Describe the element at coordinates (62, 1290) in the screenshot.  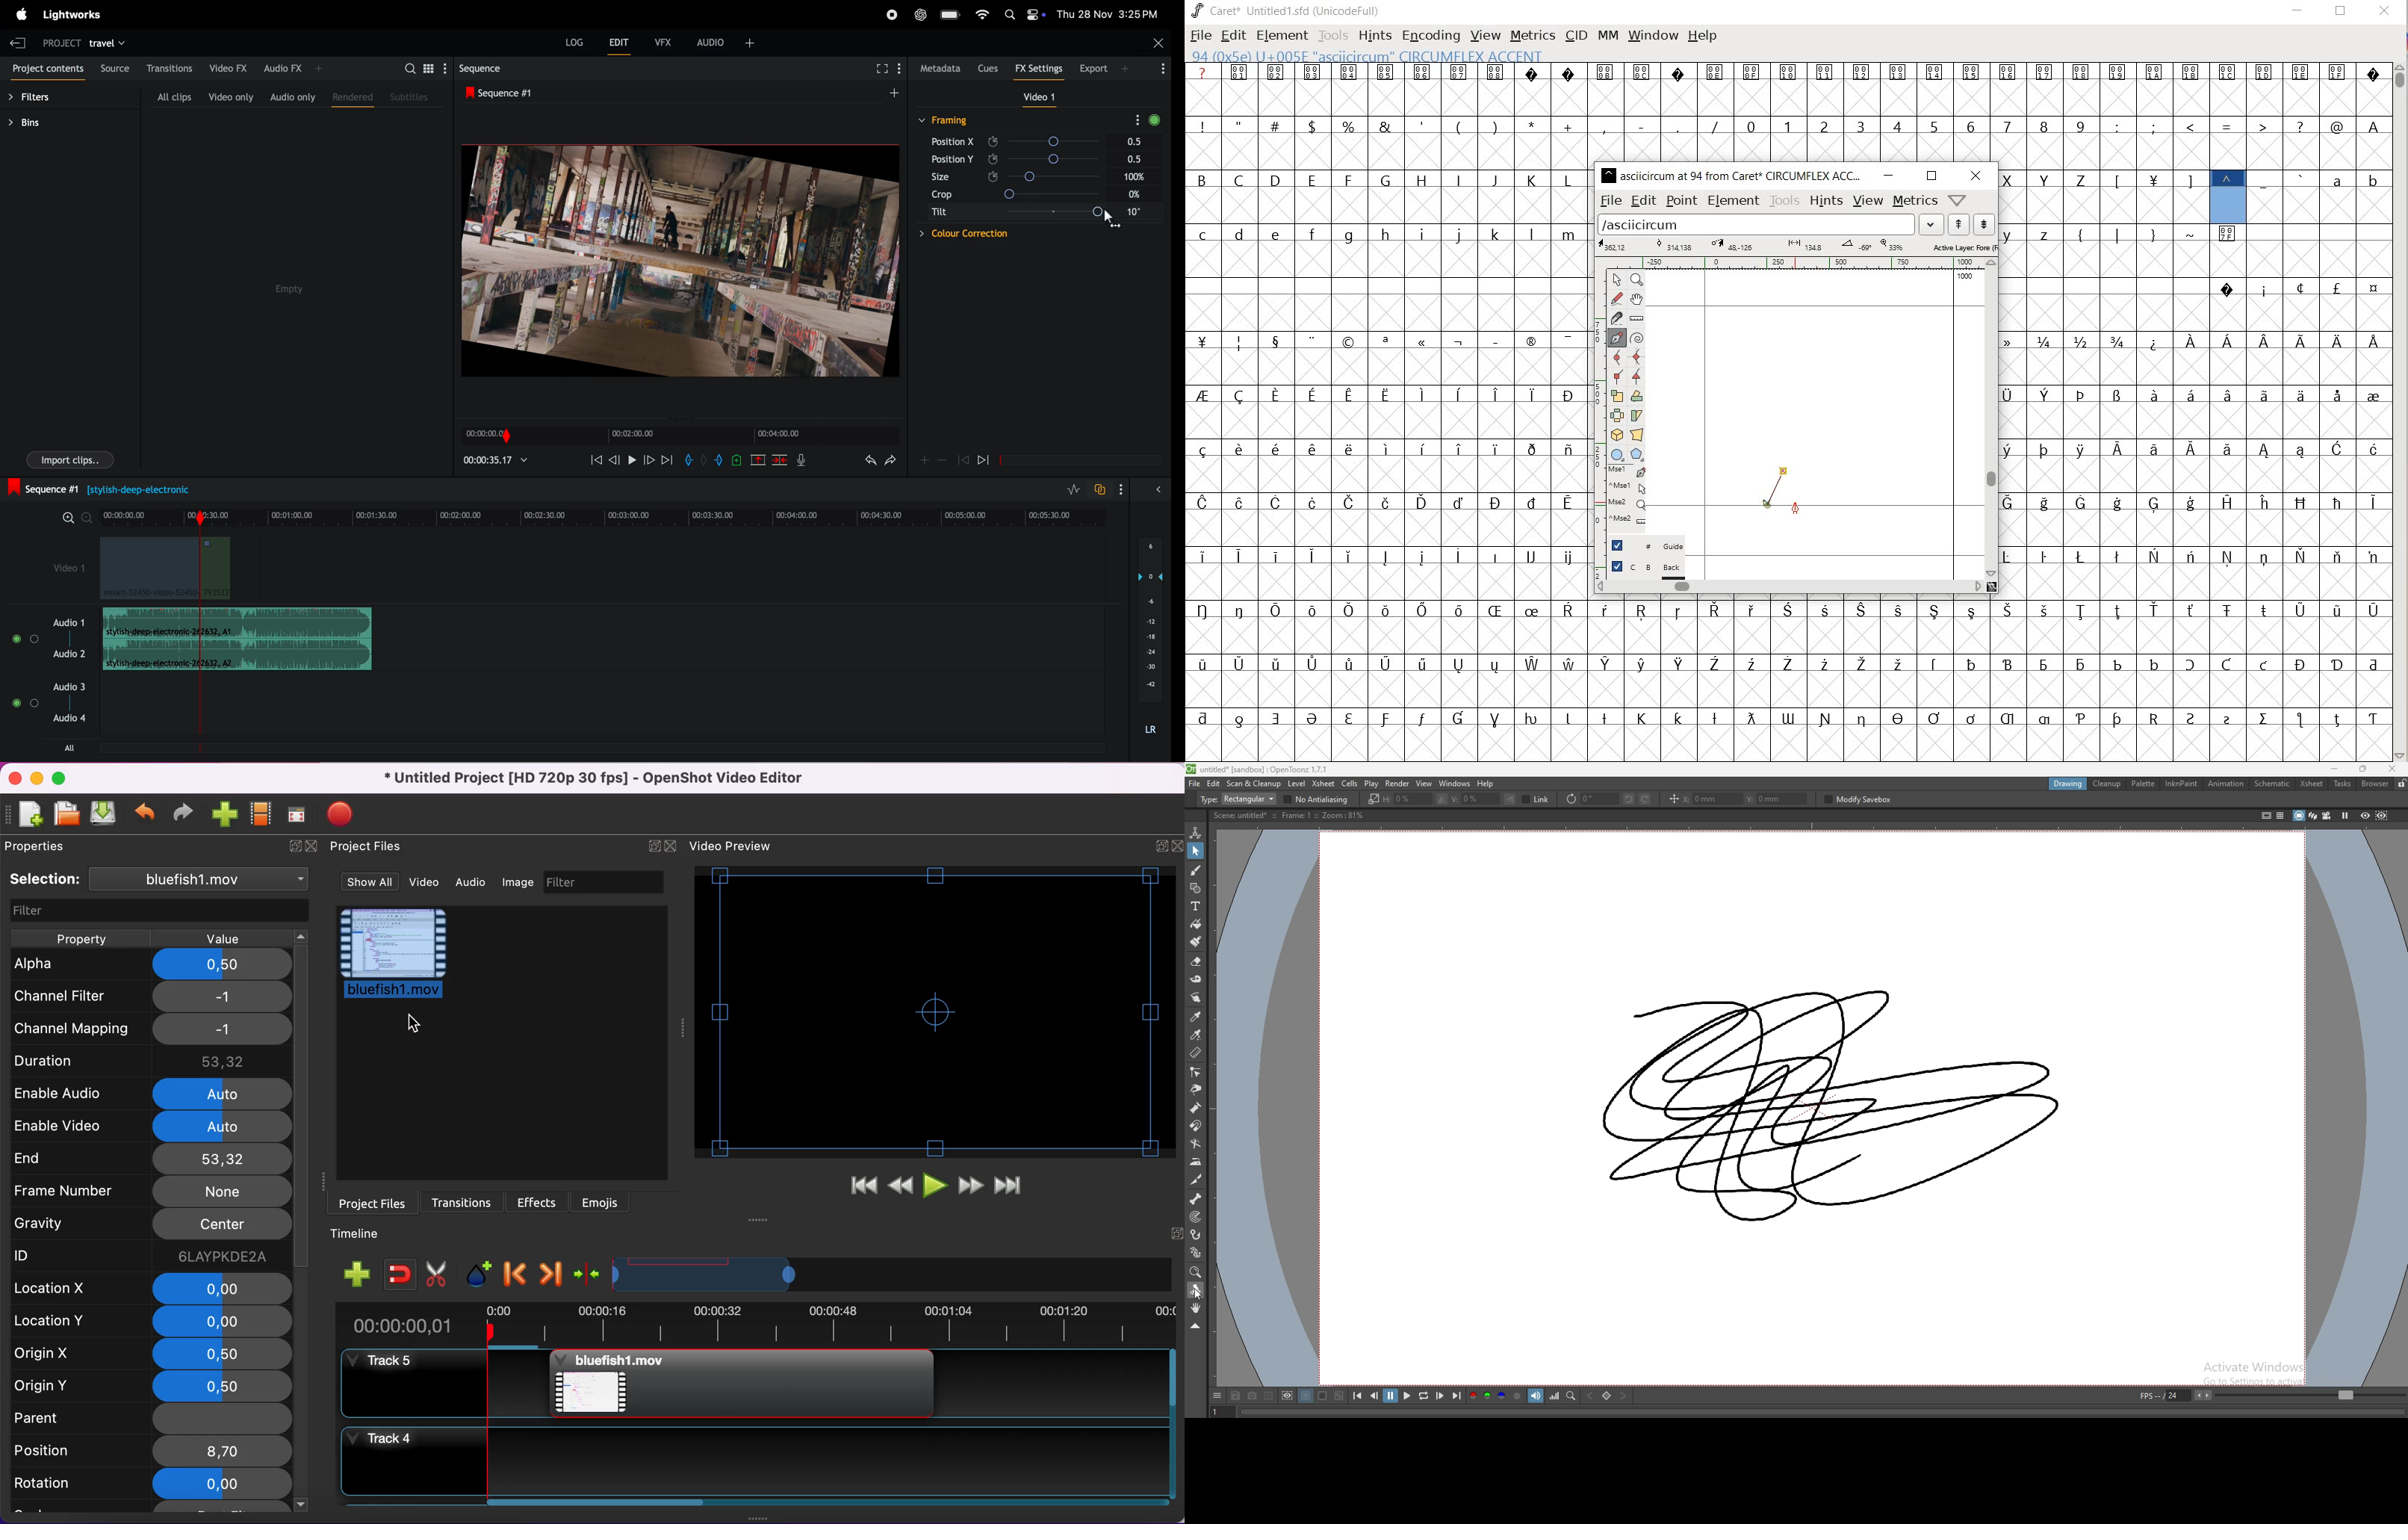
I see `location x` at that location.